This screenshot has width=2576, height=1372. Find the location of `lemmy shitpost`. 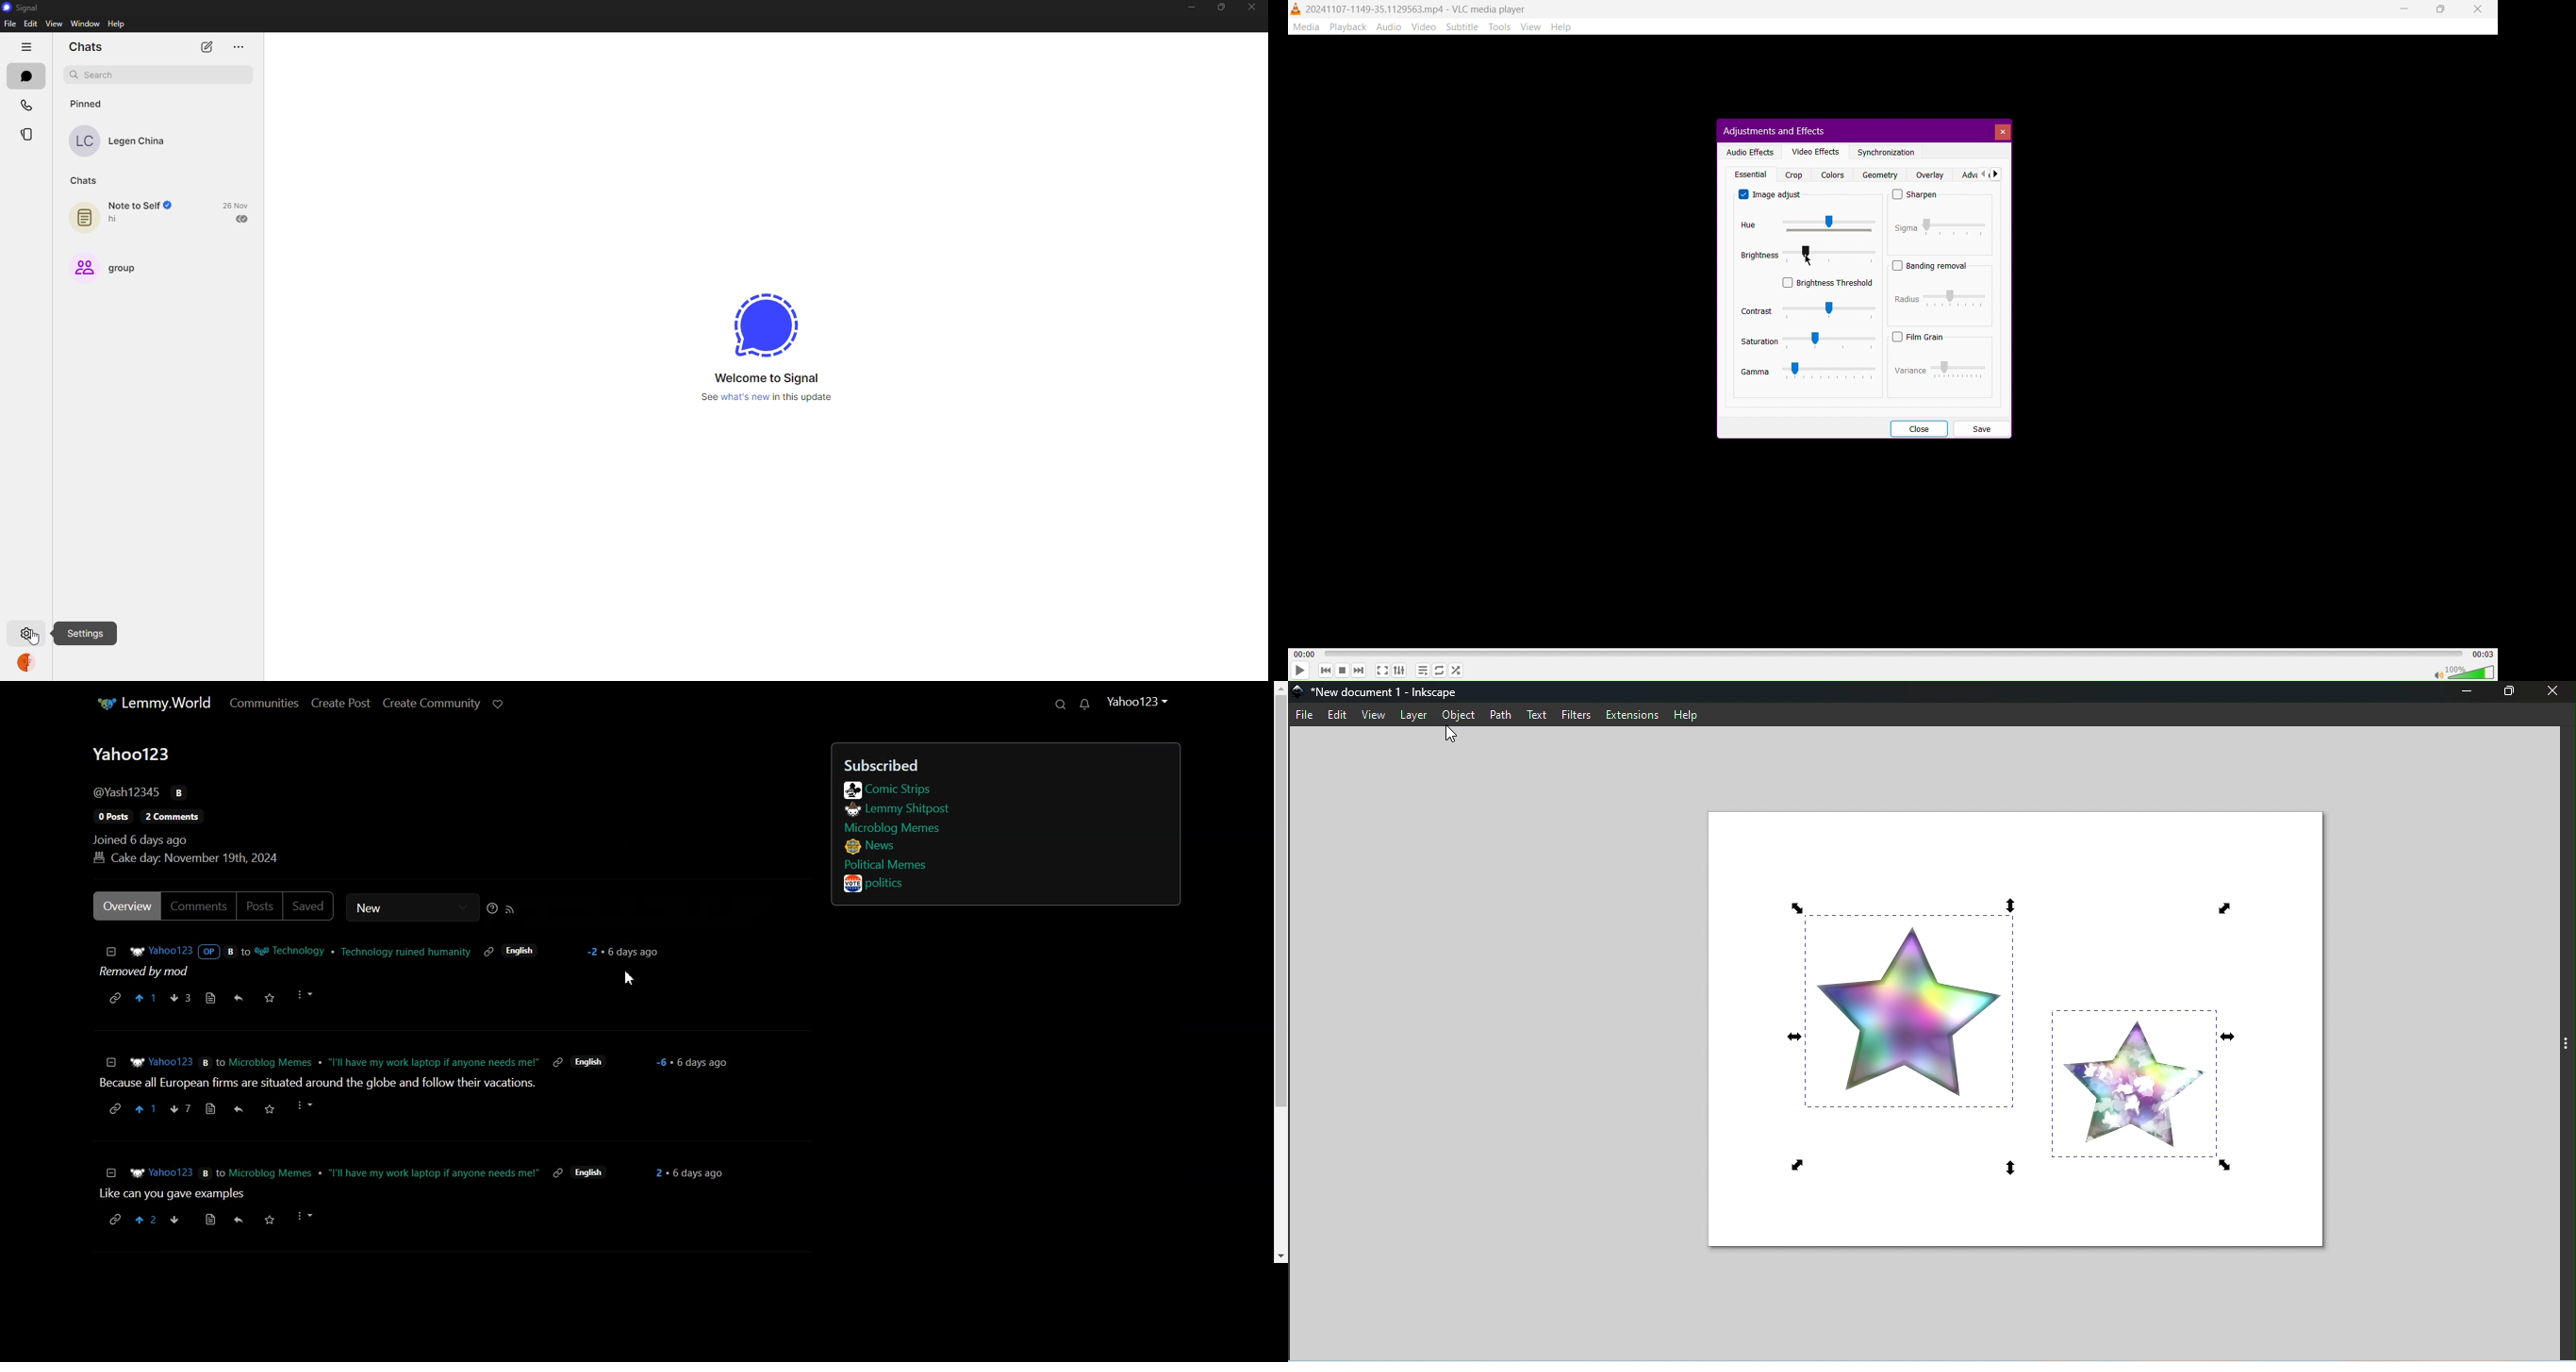

lemmy shitpost is located at coordinates (896, 810).